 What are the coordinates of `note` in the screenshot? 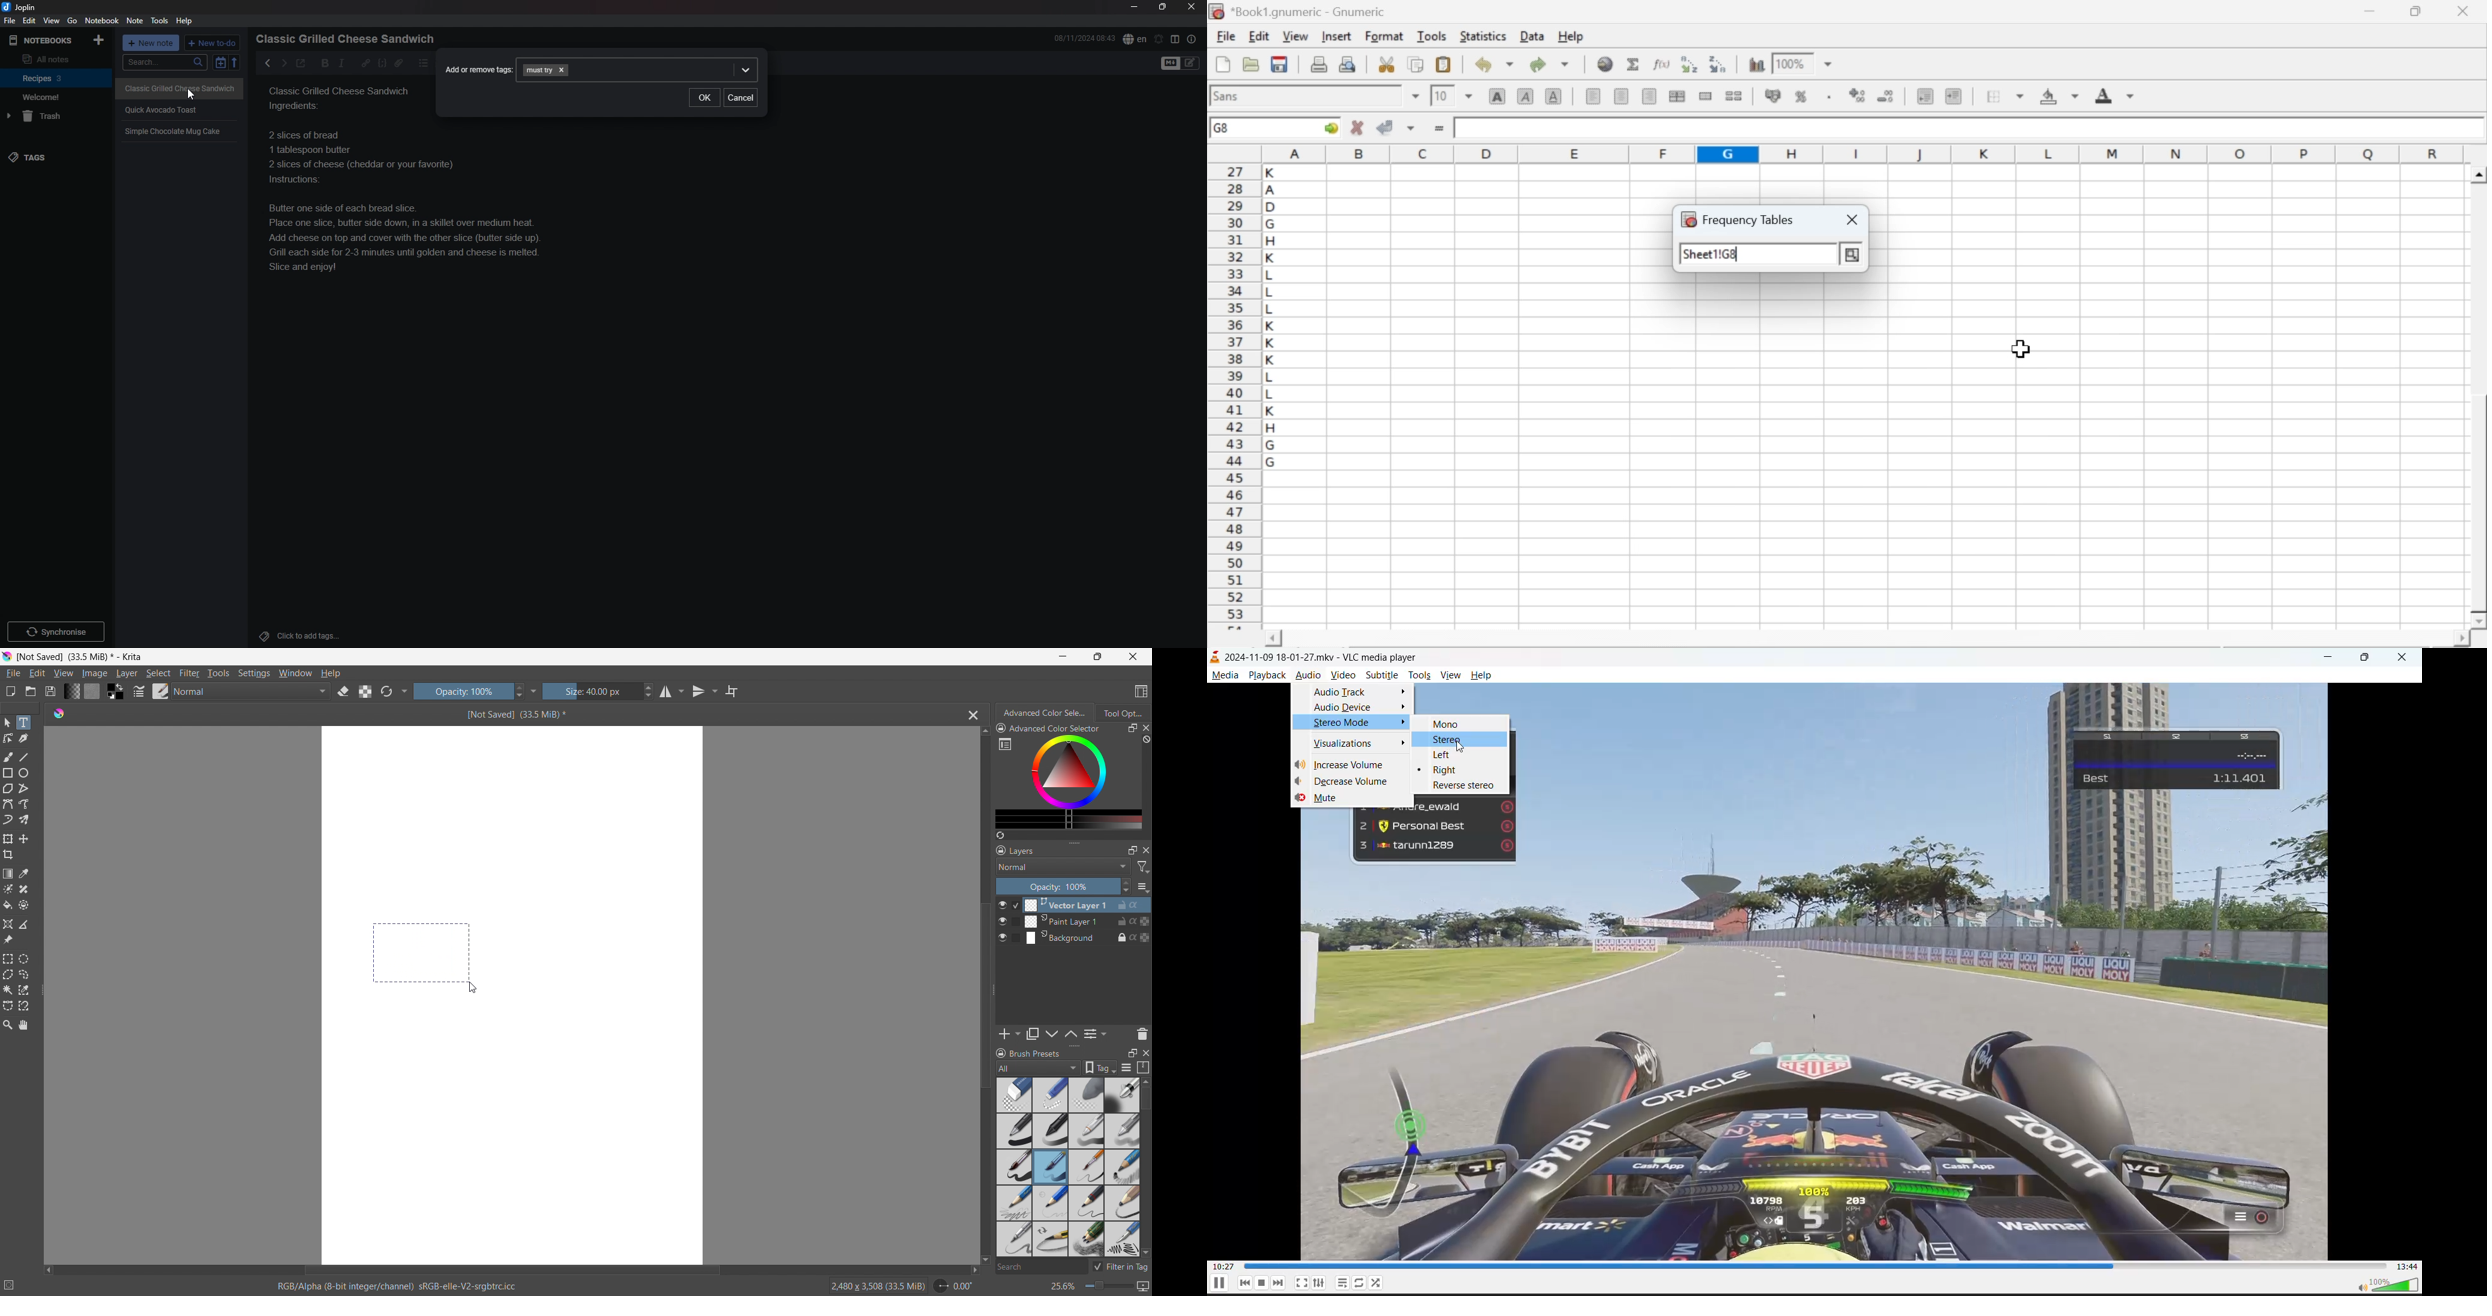 It's located at (134, 21).